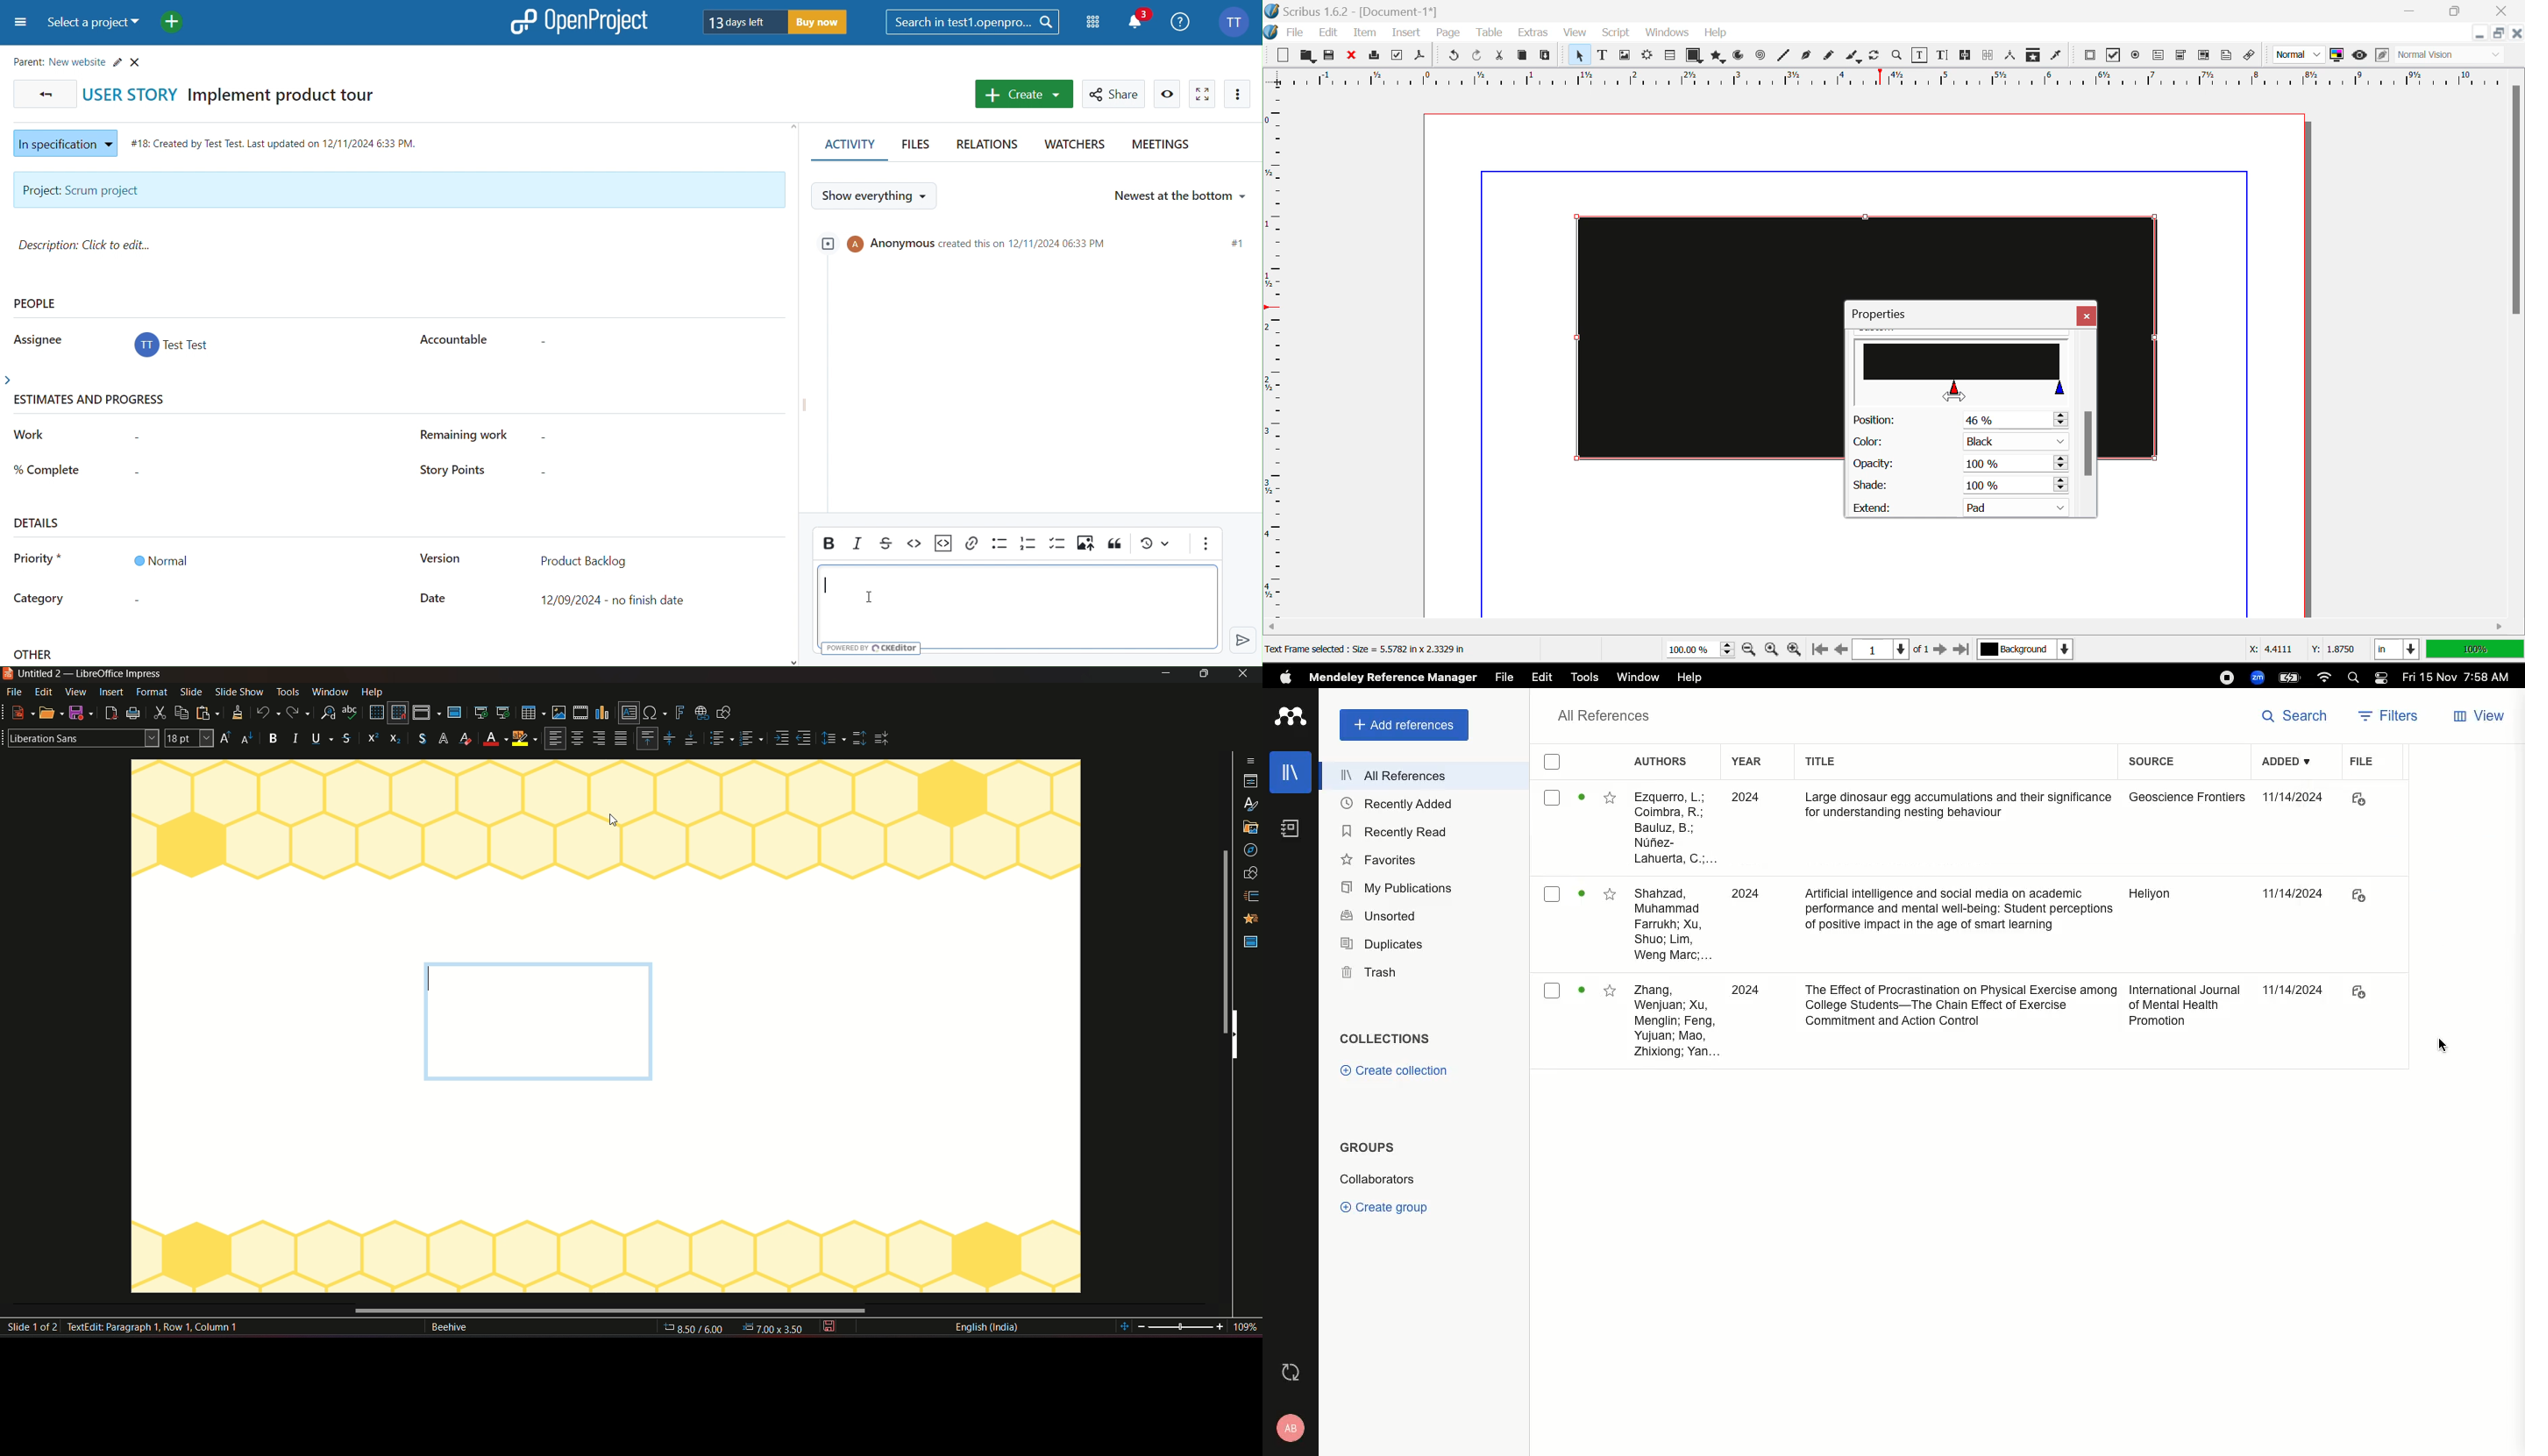 The width and height of the screenshot is (2548, 1456). I want to click on New, so click(1280, 56).